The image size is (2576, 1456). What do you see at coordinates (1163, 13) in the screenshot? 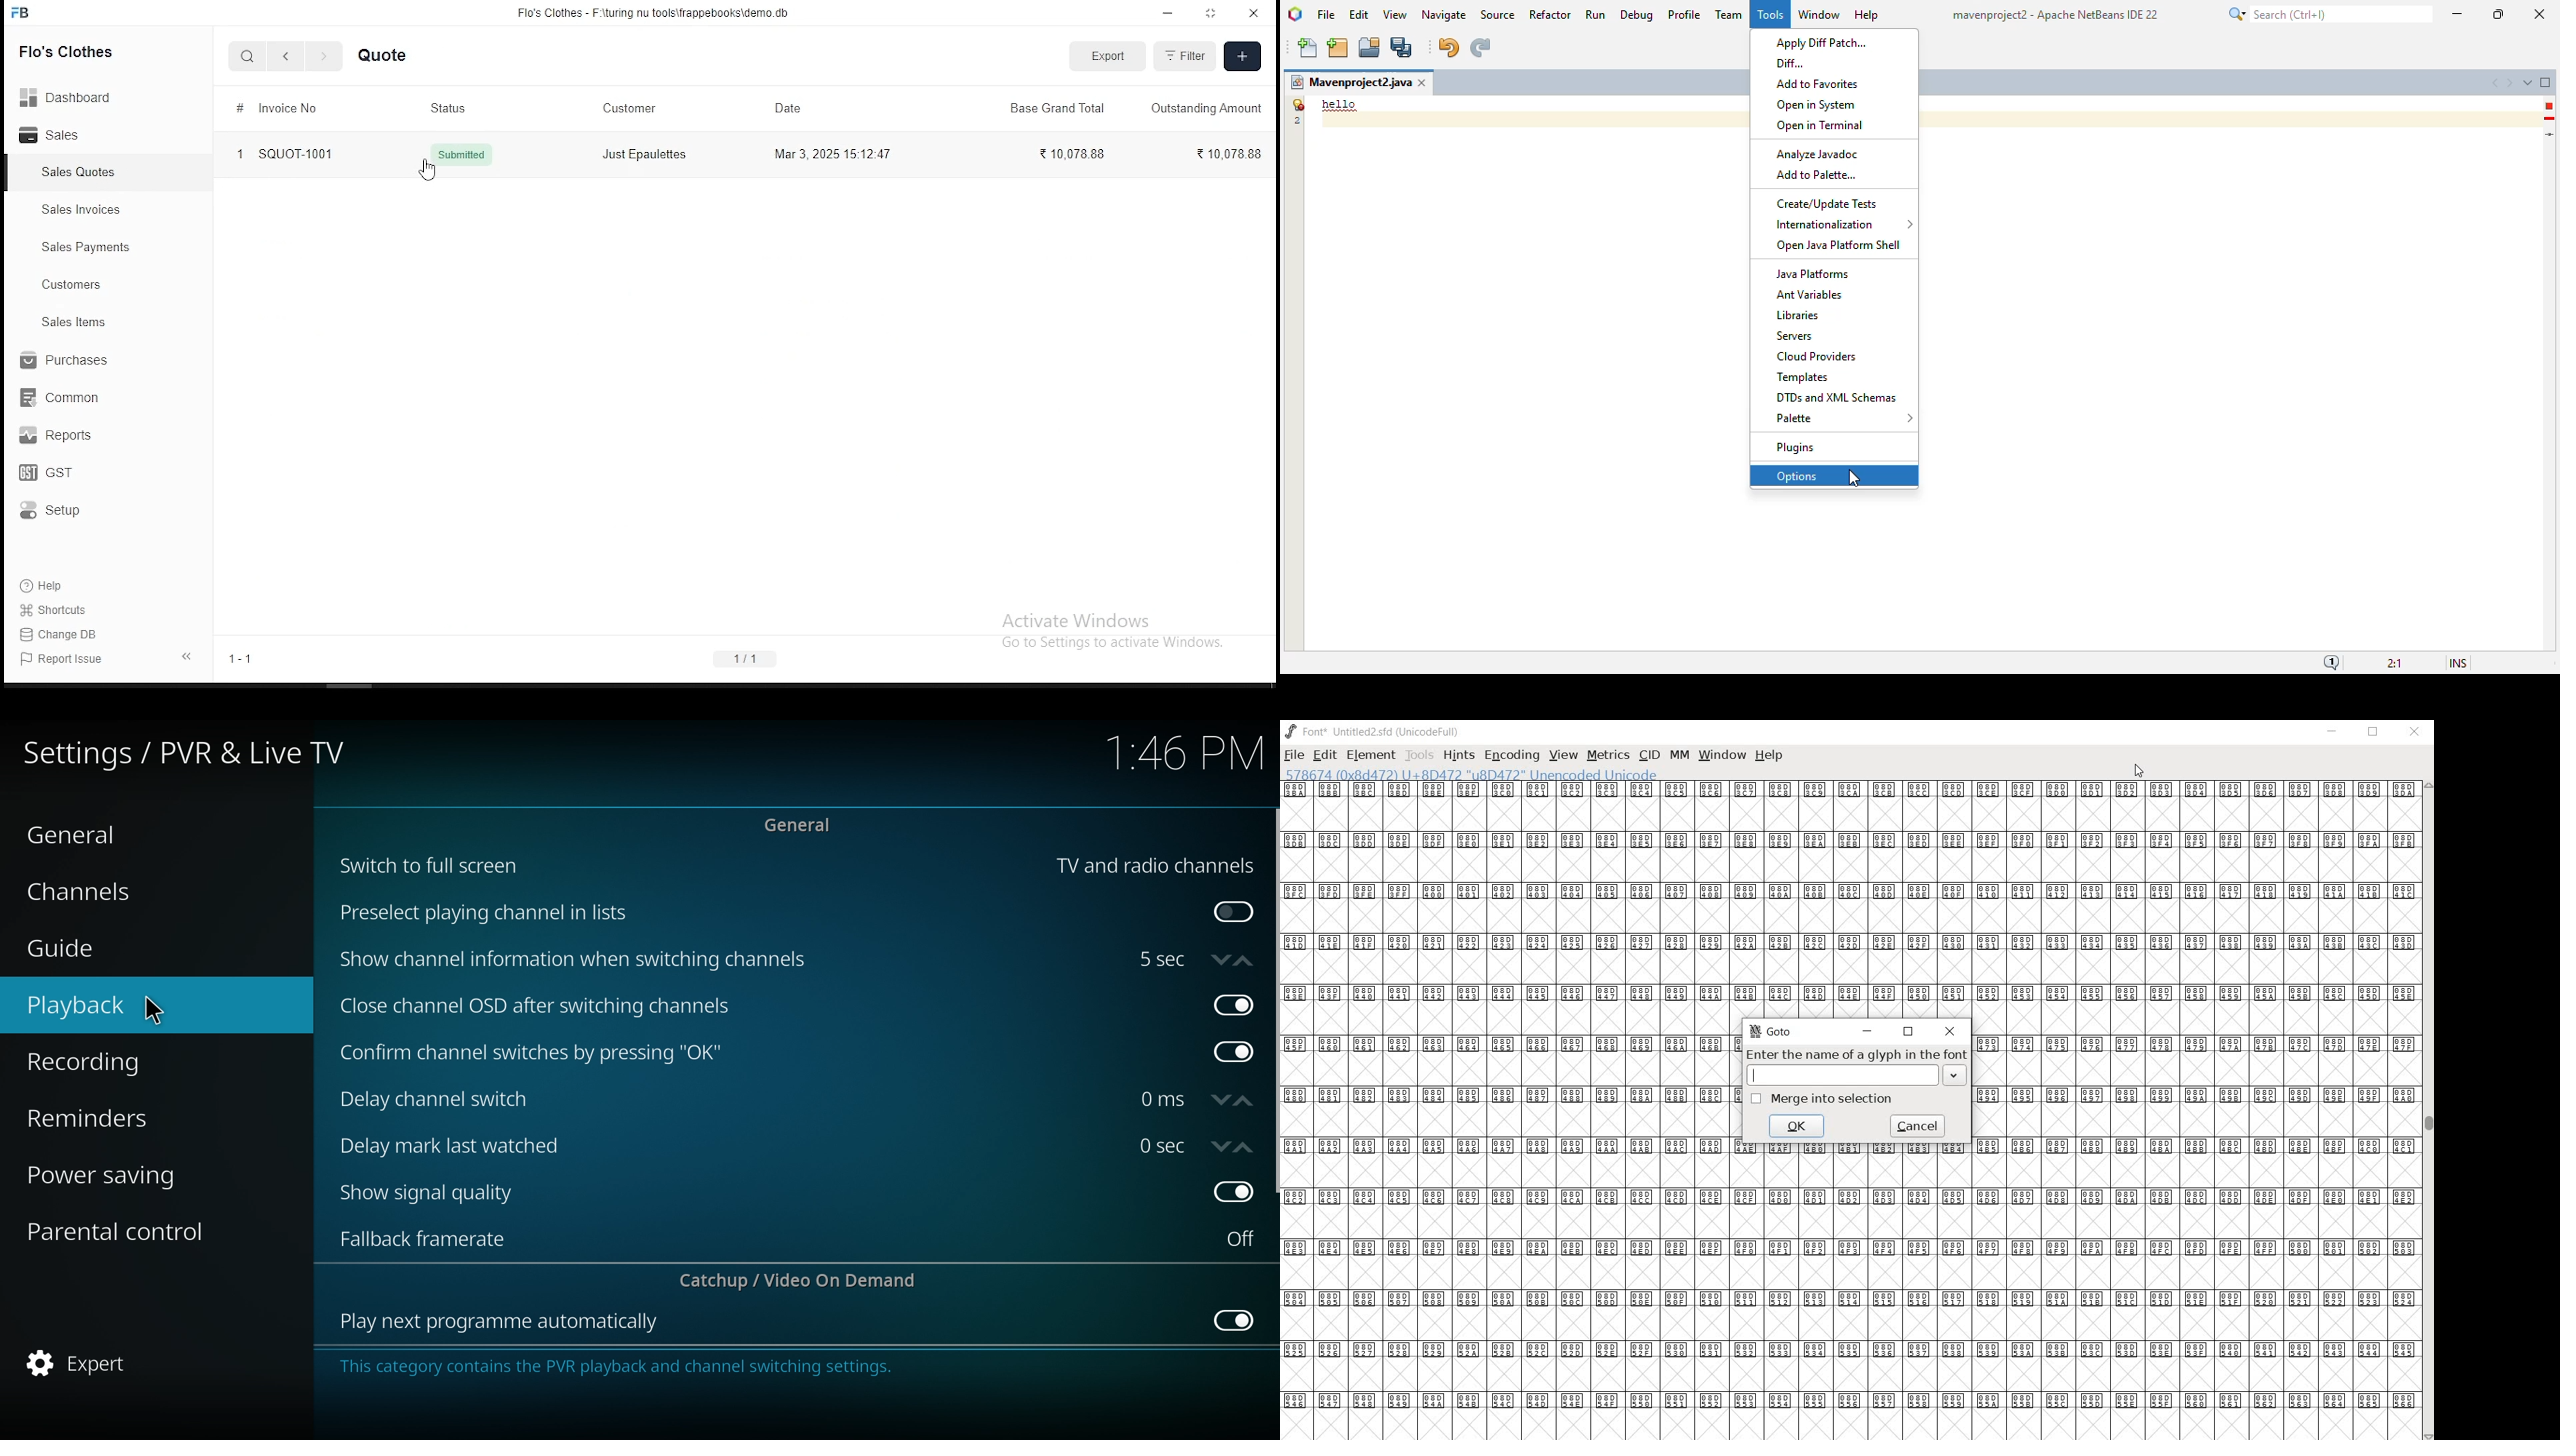
I see `minimize` at bounding box center [1163, 13].